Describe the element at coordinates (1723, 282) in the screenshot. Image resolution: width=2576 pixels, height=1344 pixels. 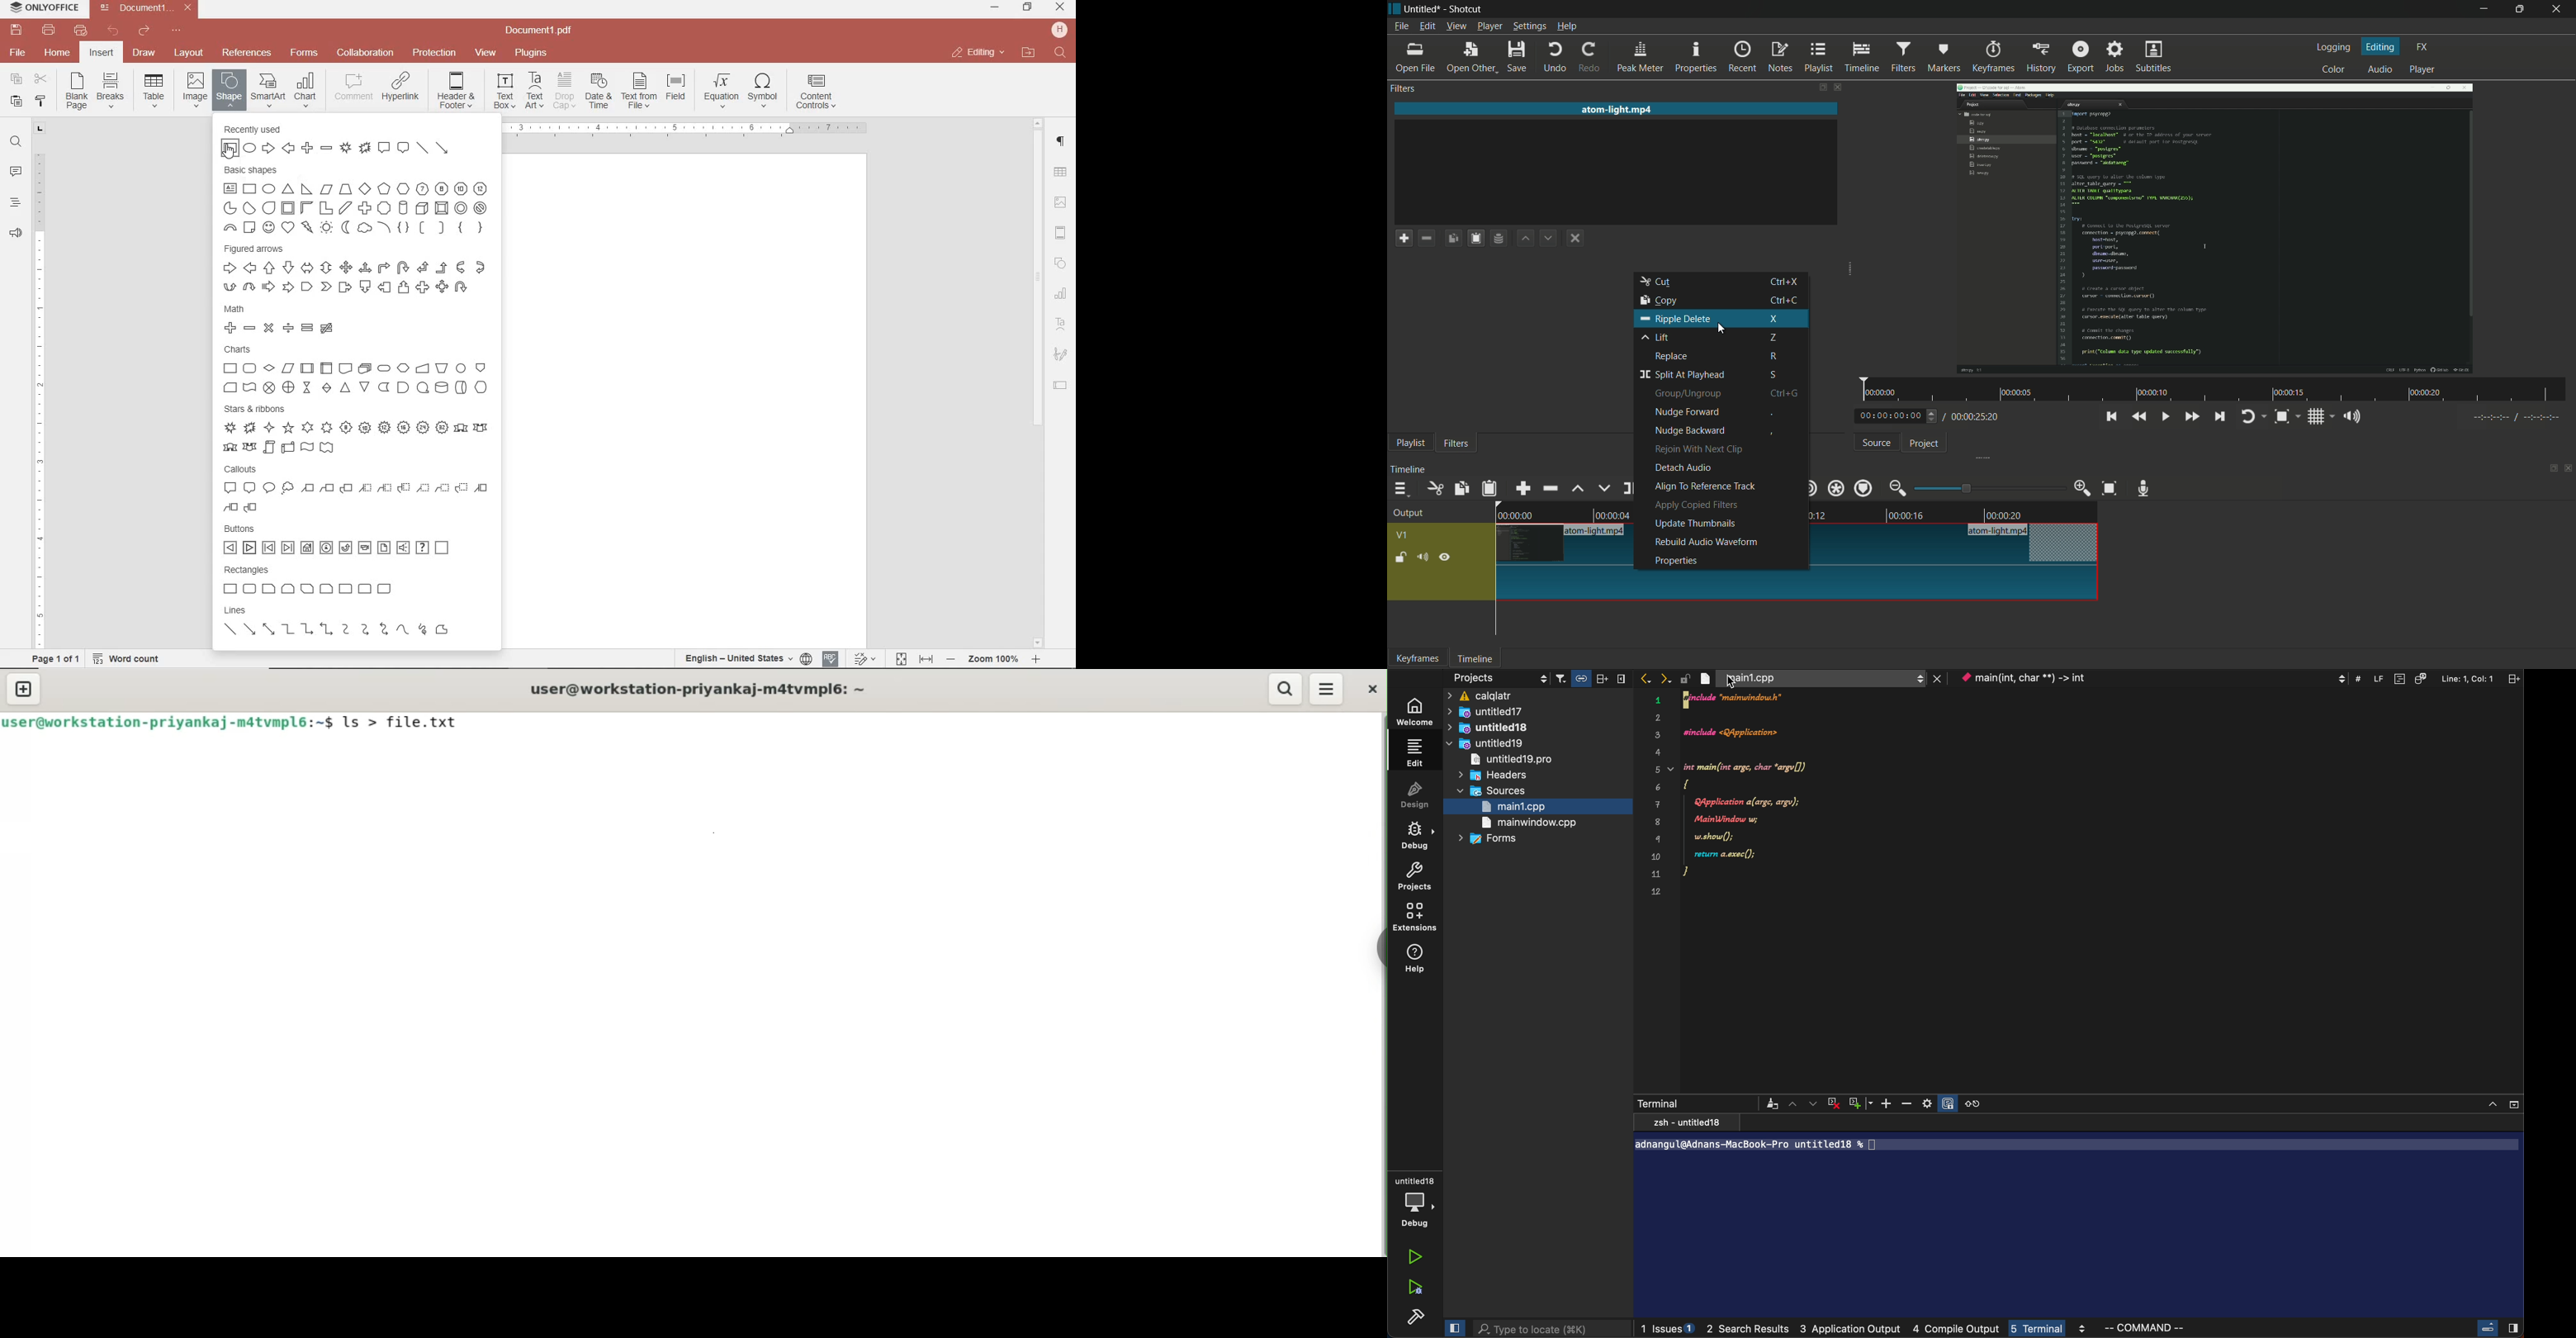
I see `cut` at that location.